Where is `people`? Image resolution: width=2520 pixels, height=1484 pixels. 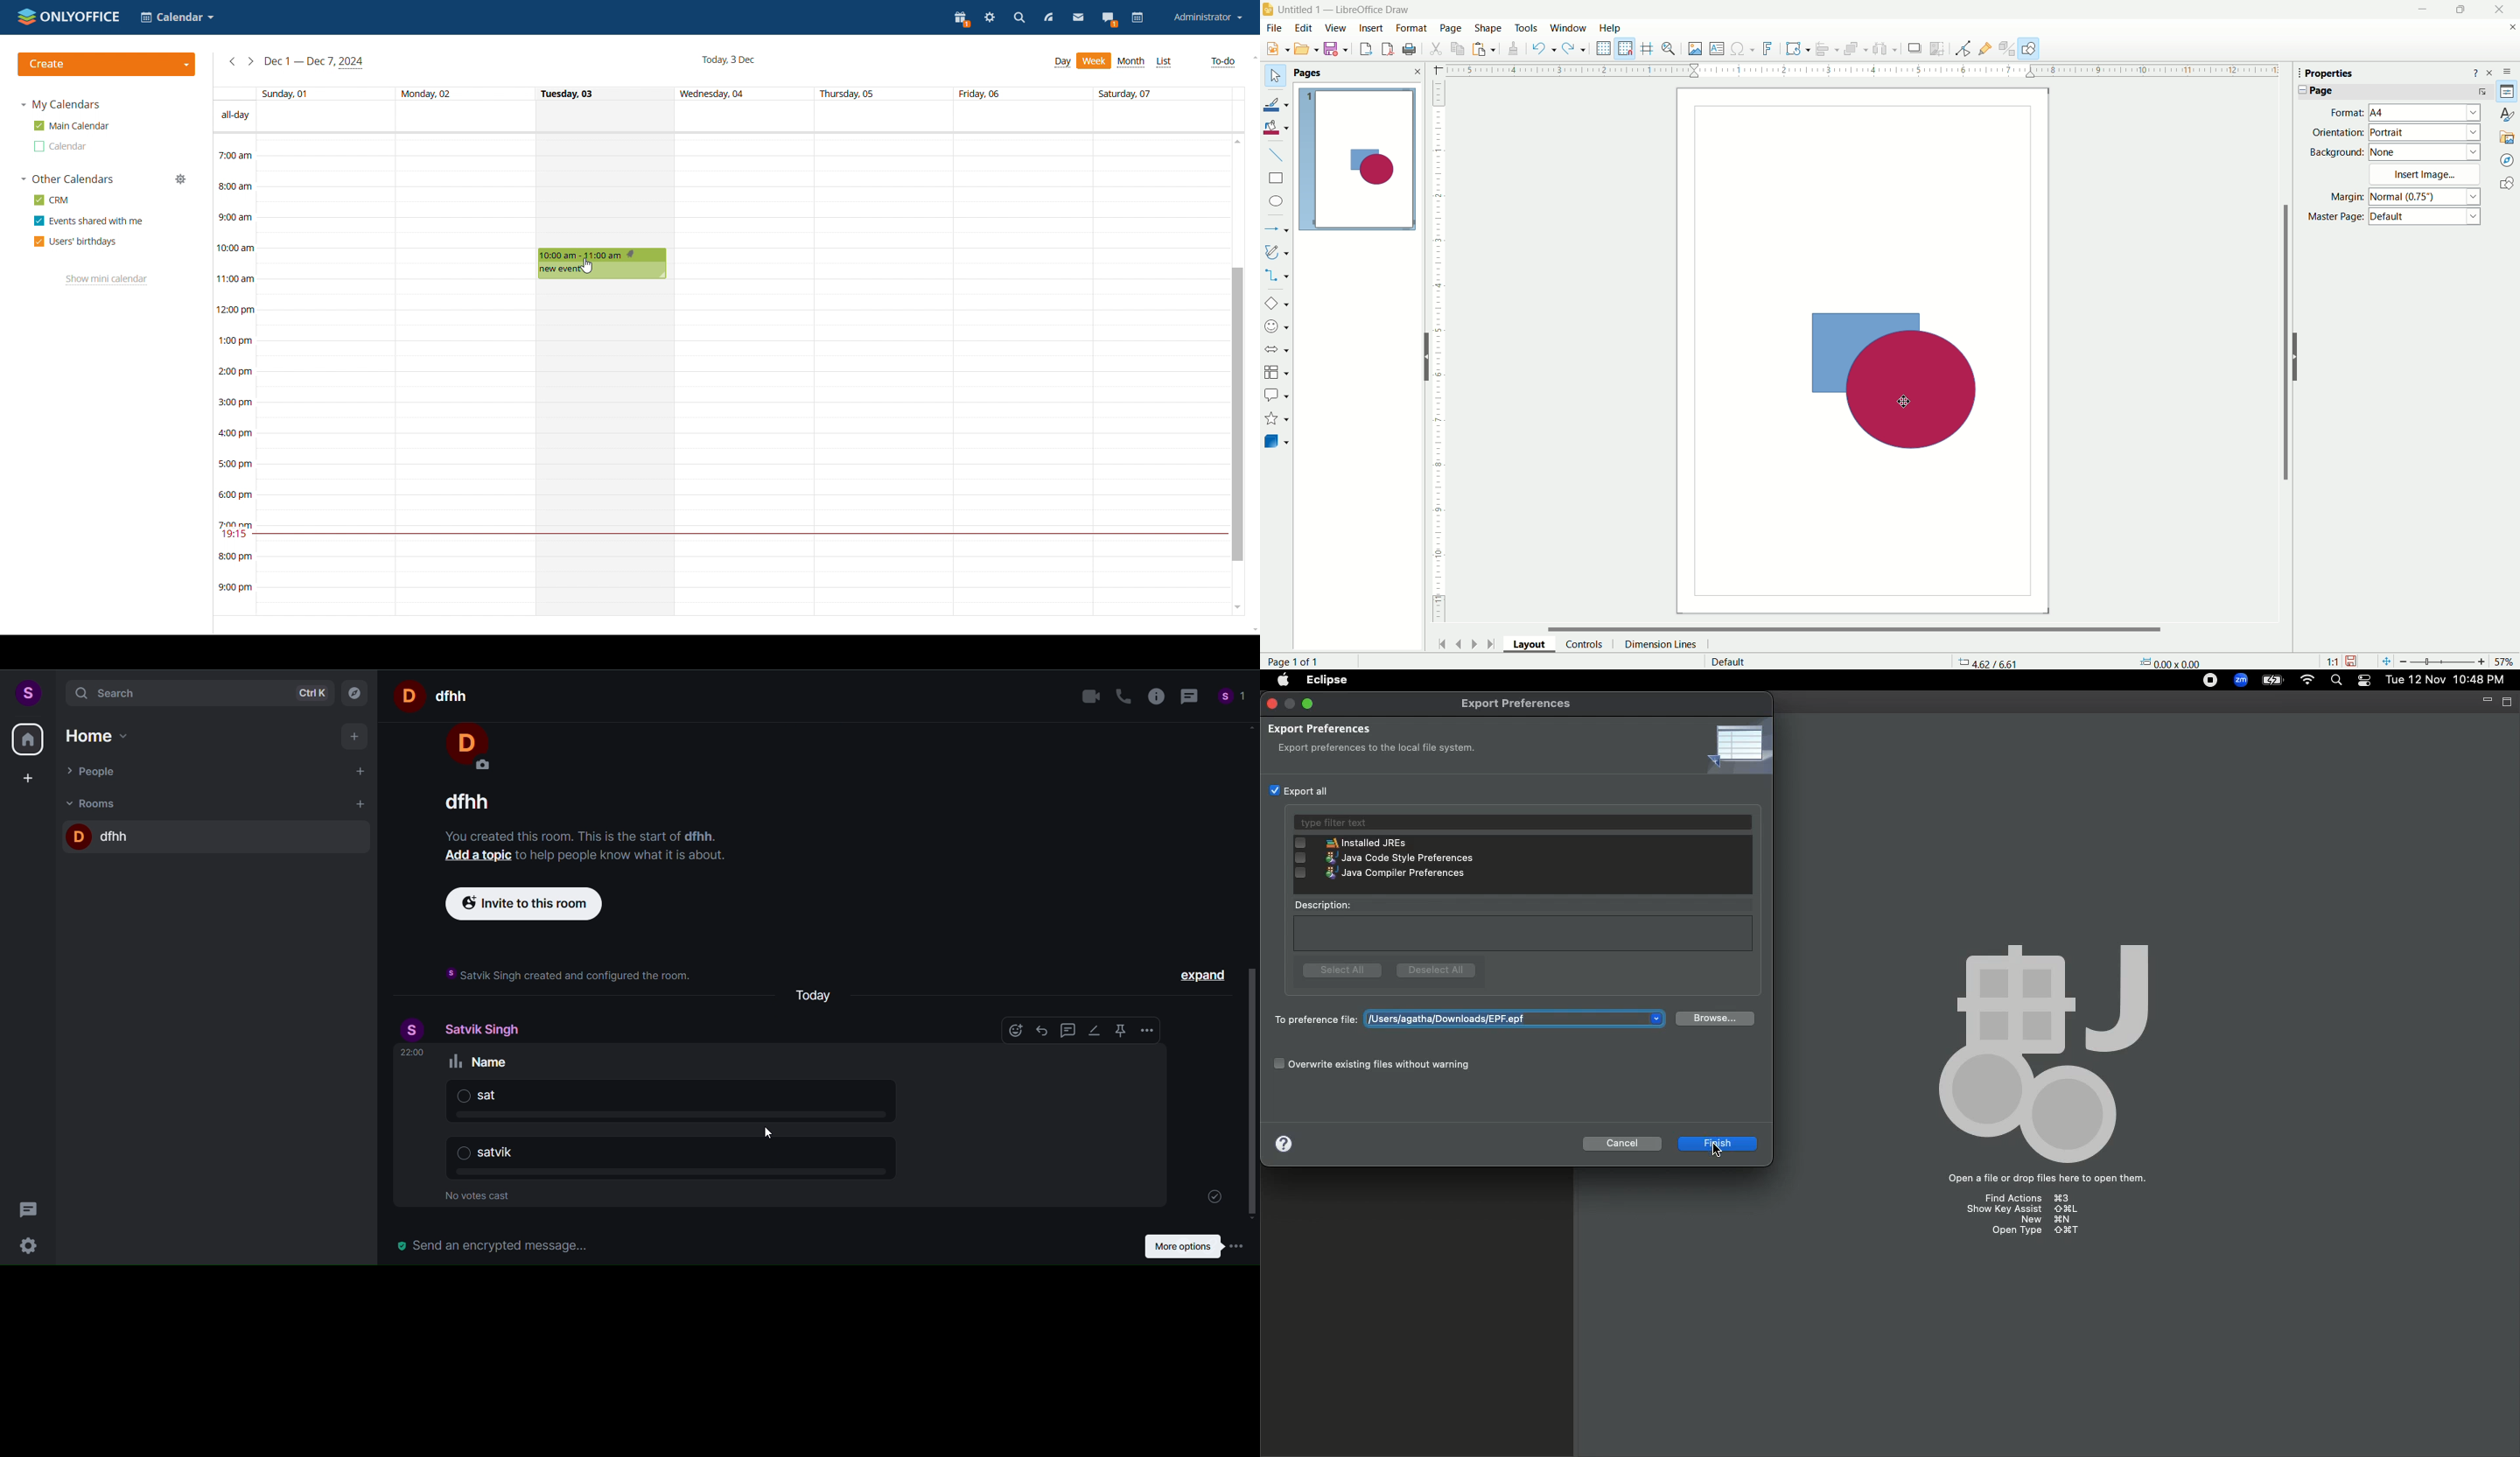 people is located at coordinates (1232, 698).